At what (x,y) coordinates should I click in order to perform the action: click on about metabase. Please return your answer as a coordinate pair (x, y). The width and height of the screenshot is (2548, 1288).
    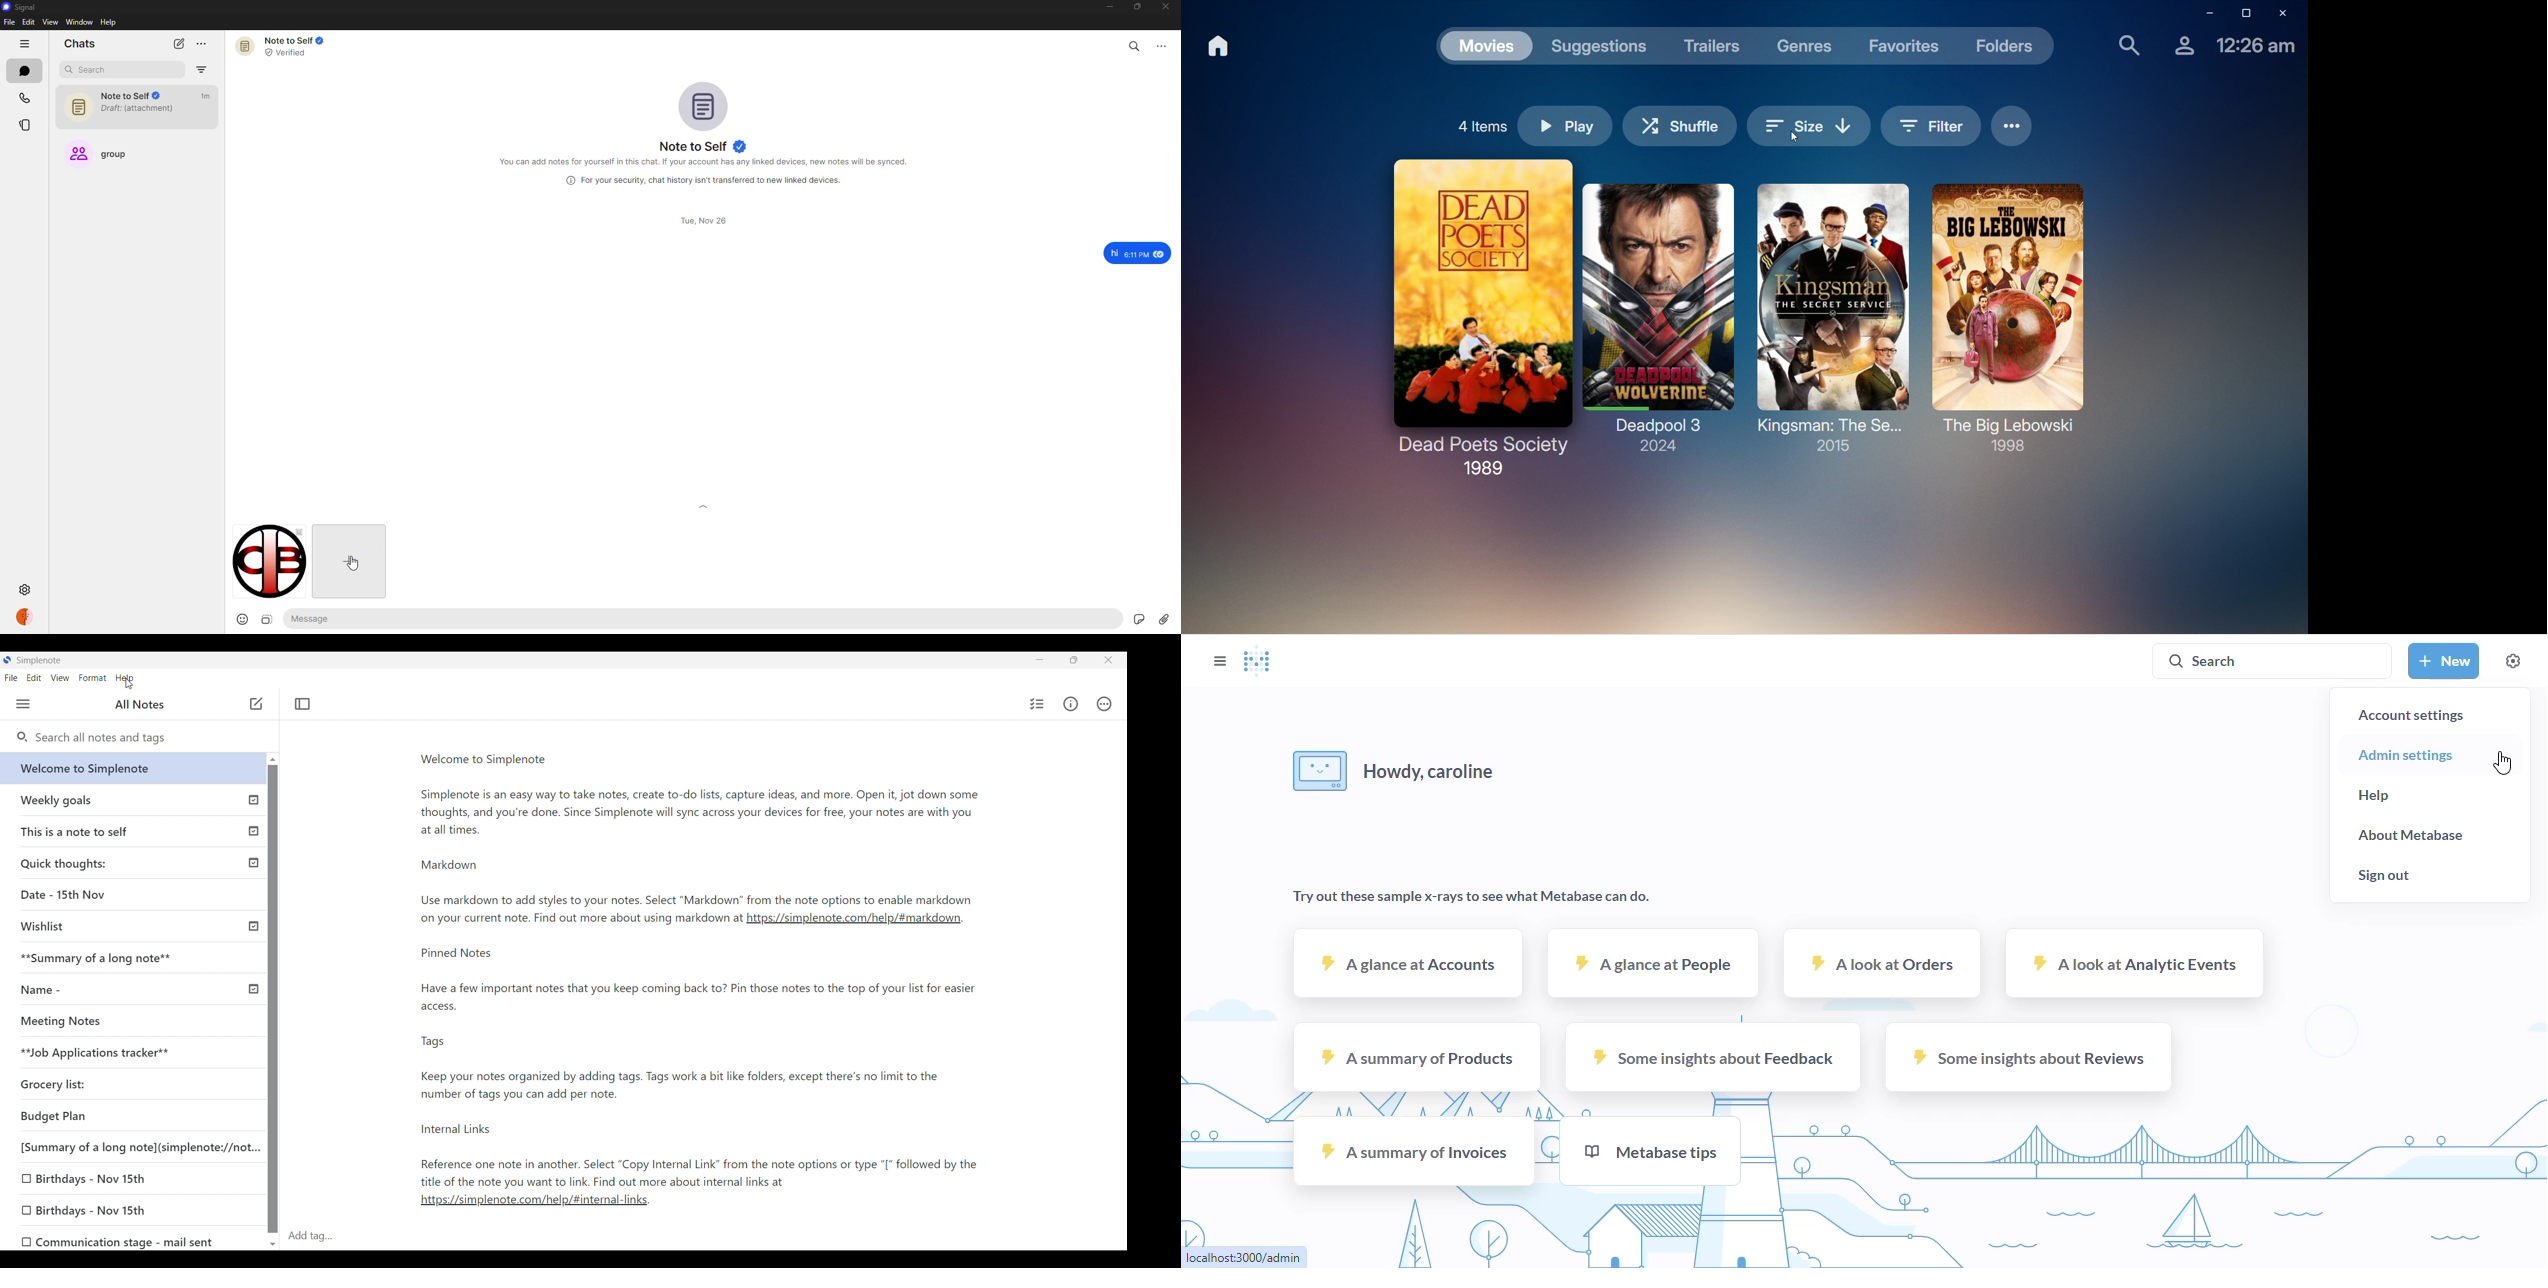
    Looking at the image, I should click on (2411, 837).